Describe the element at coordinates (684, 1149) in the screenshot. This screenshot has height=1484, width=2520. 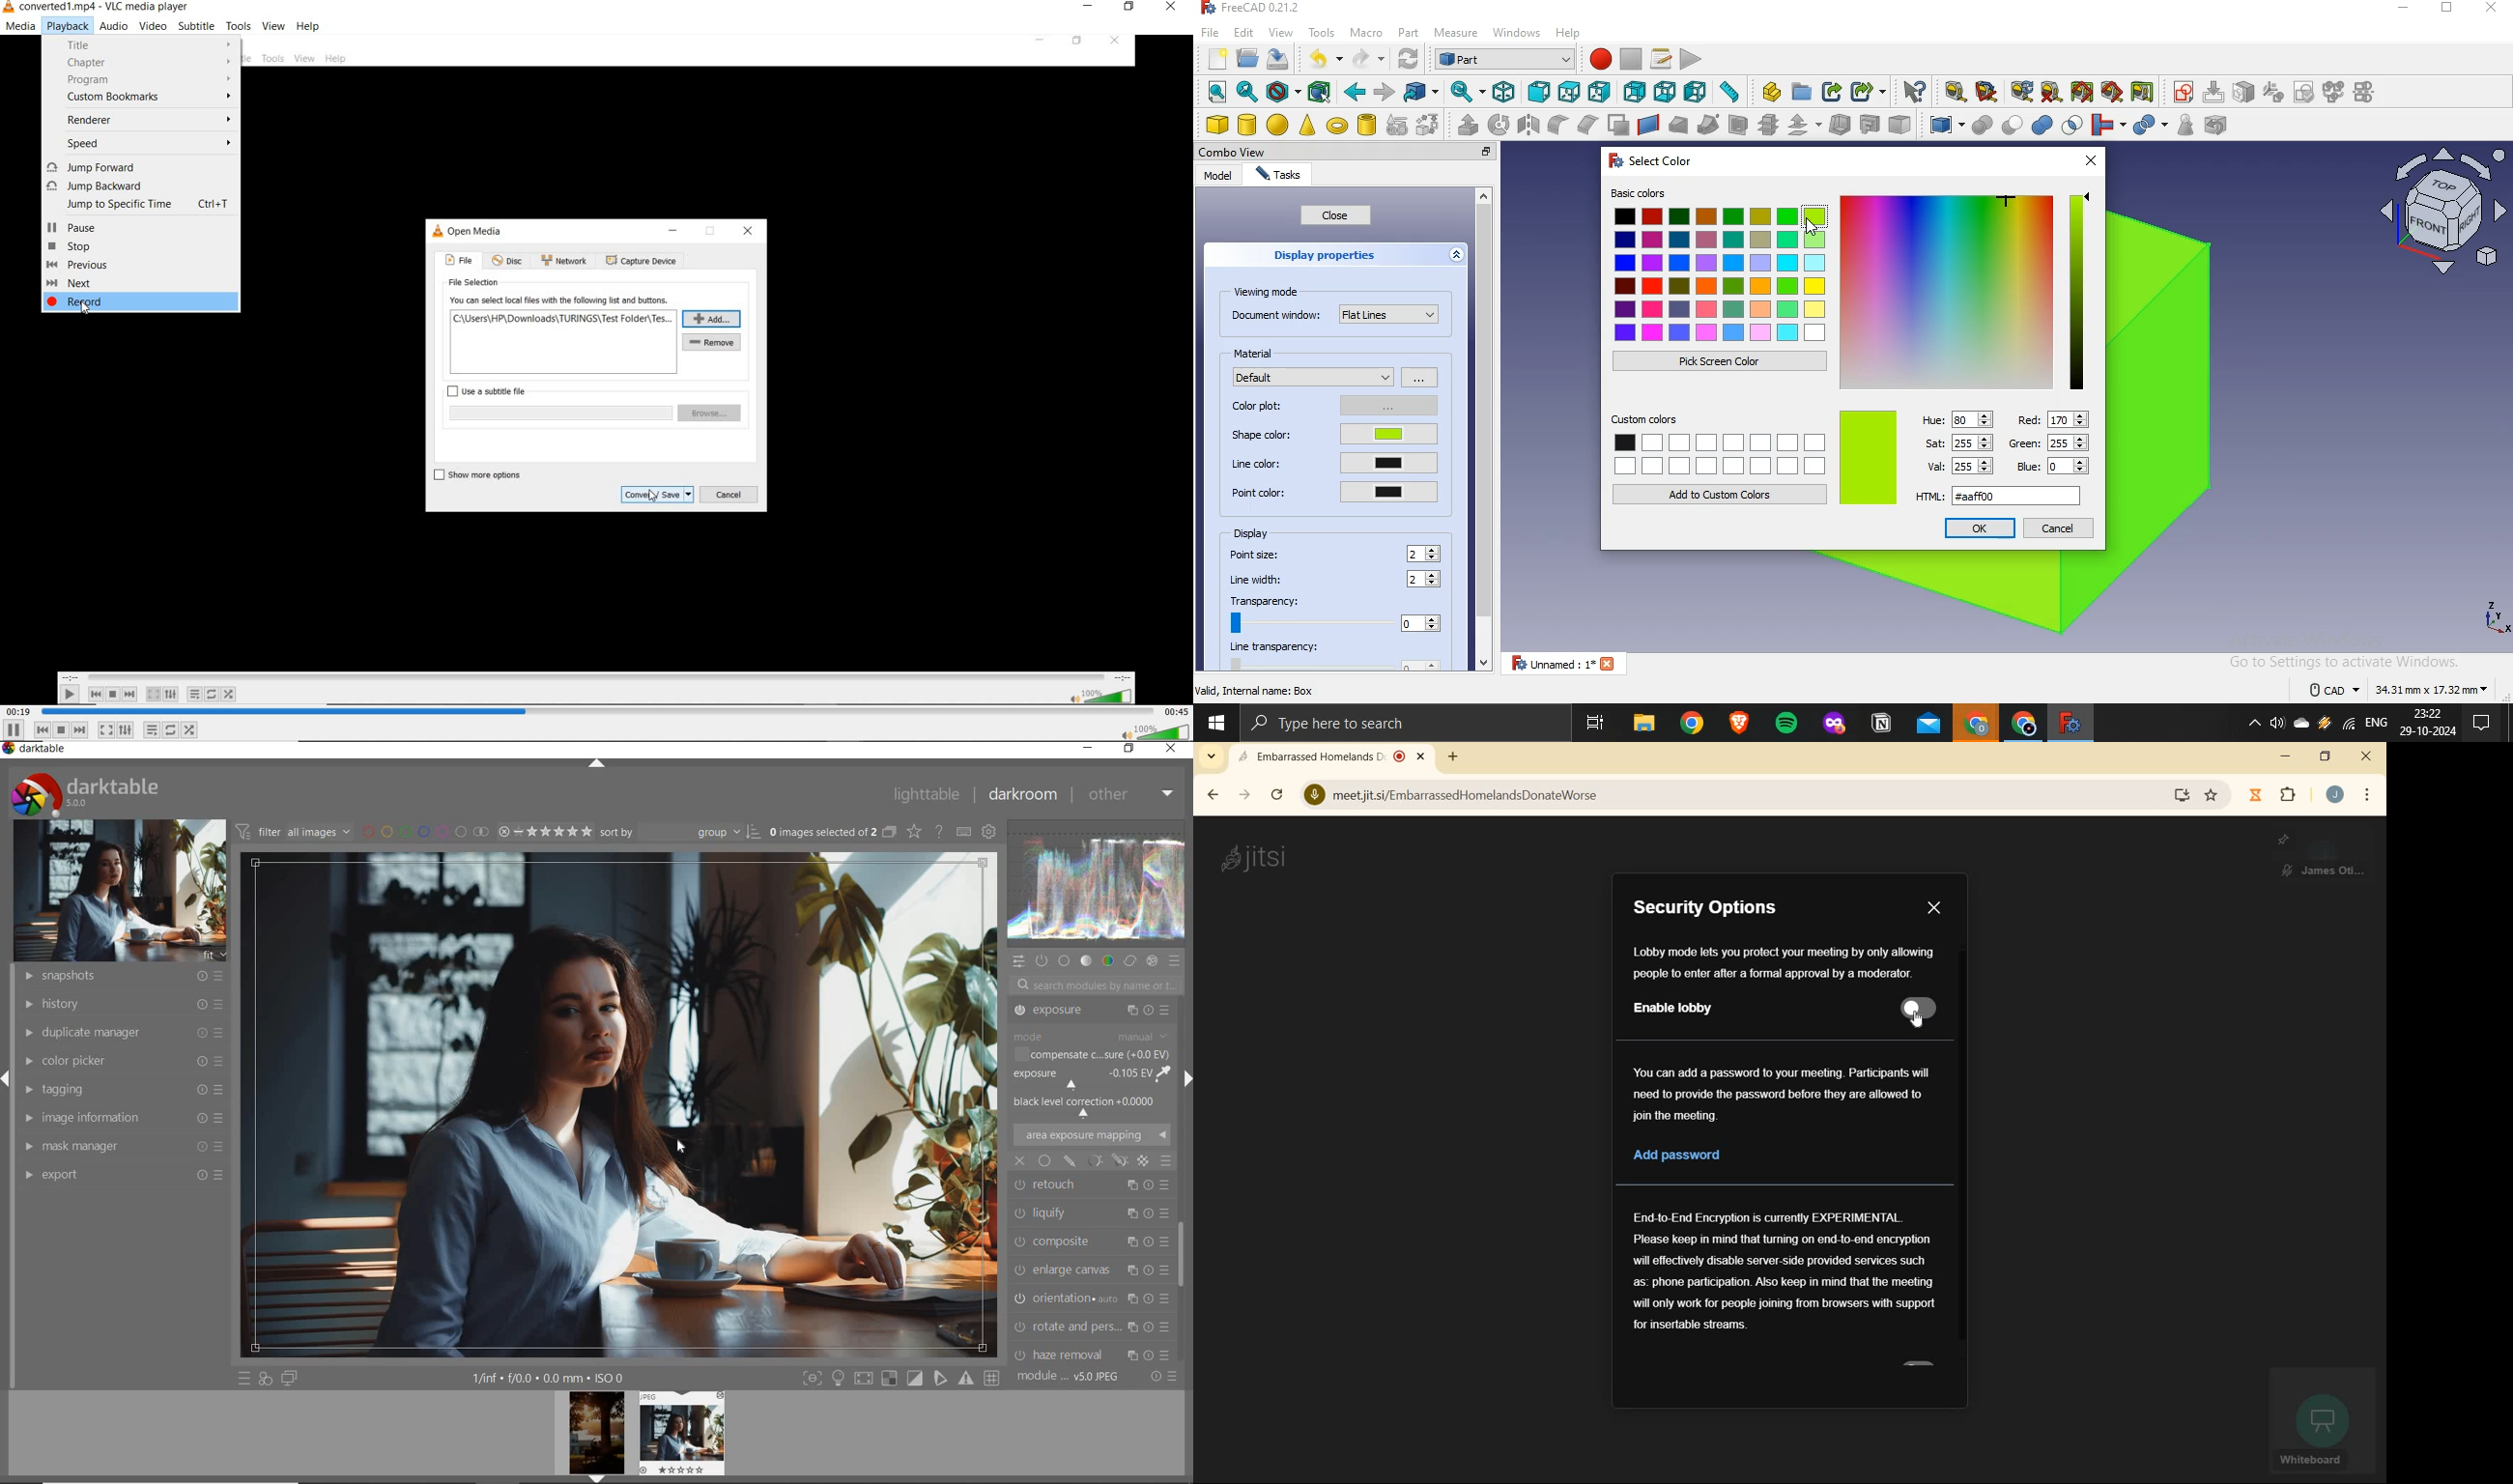
I see `cursor position` at that location.